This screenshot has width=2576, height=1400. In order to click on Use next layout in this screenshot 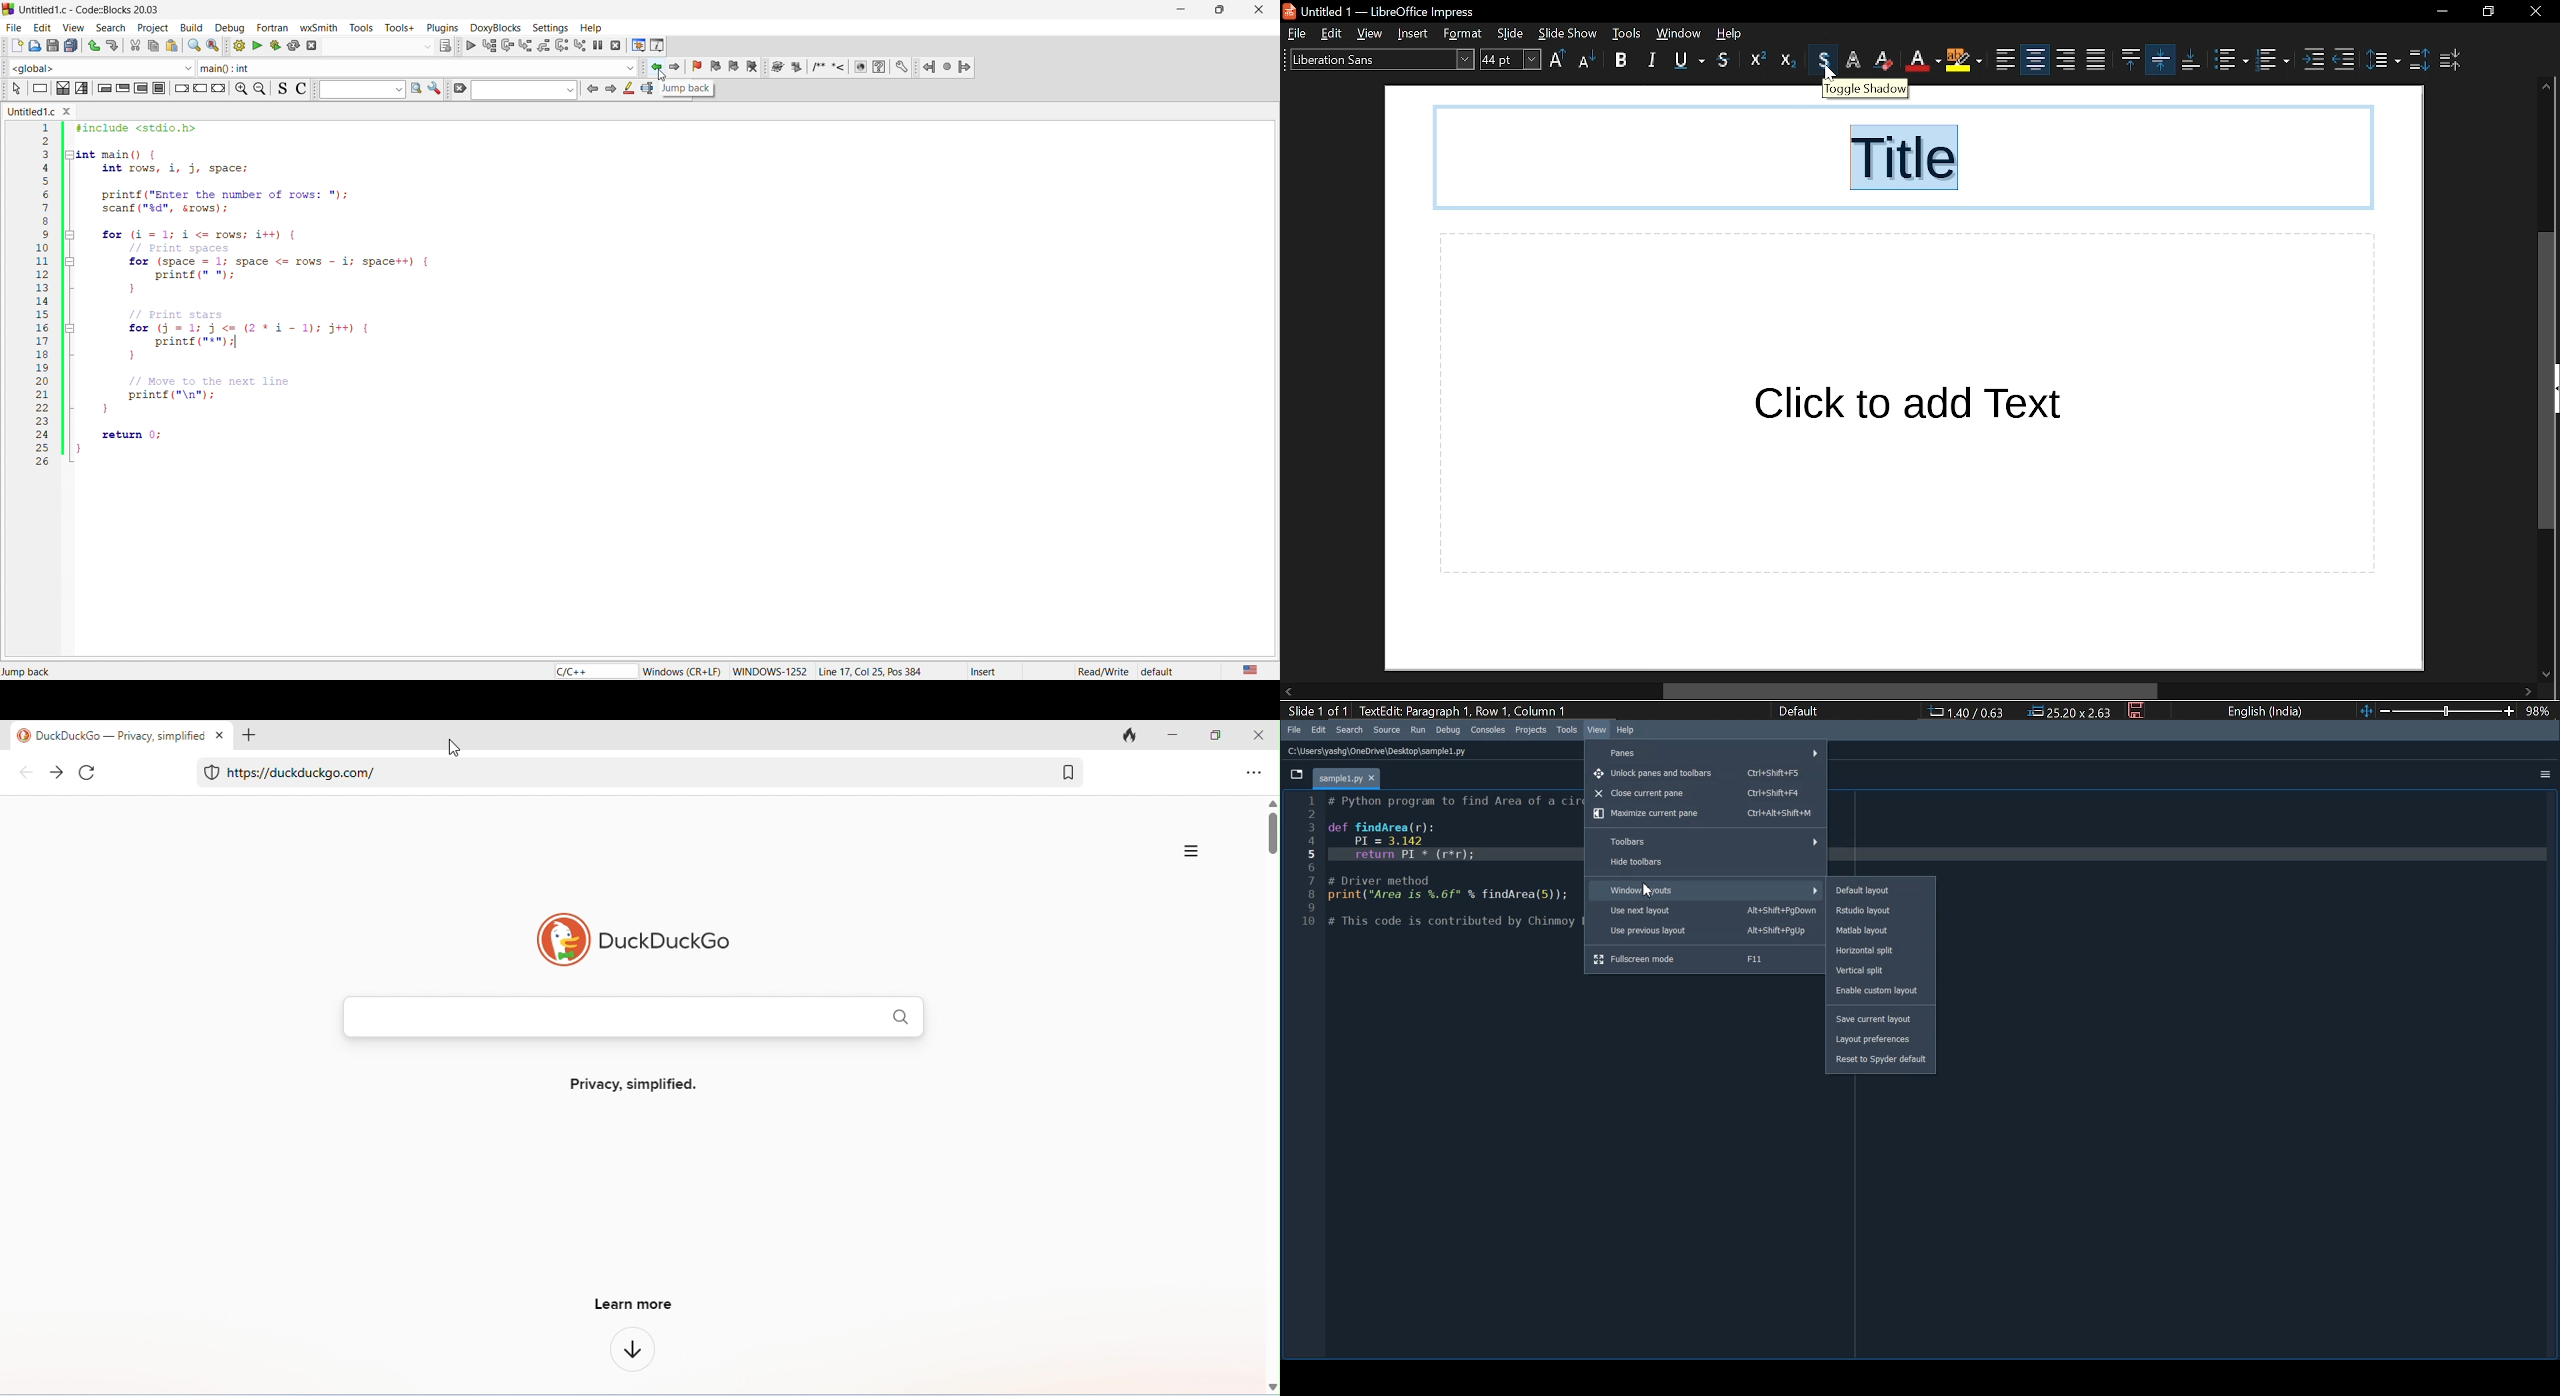, I will do `click(1707, 911)`.